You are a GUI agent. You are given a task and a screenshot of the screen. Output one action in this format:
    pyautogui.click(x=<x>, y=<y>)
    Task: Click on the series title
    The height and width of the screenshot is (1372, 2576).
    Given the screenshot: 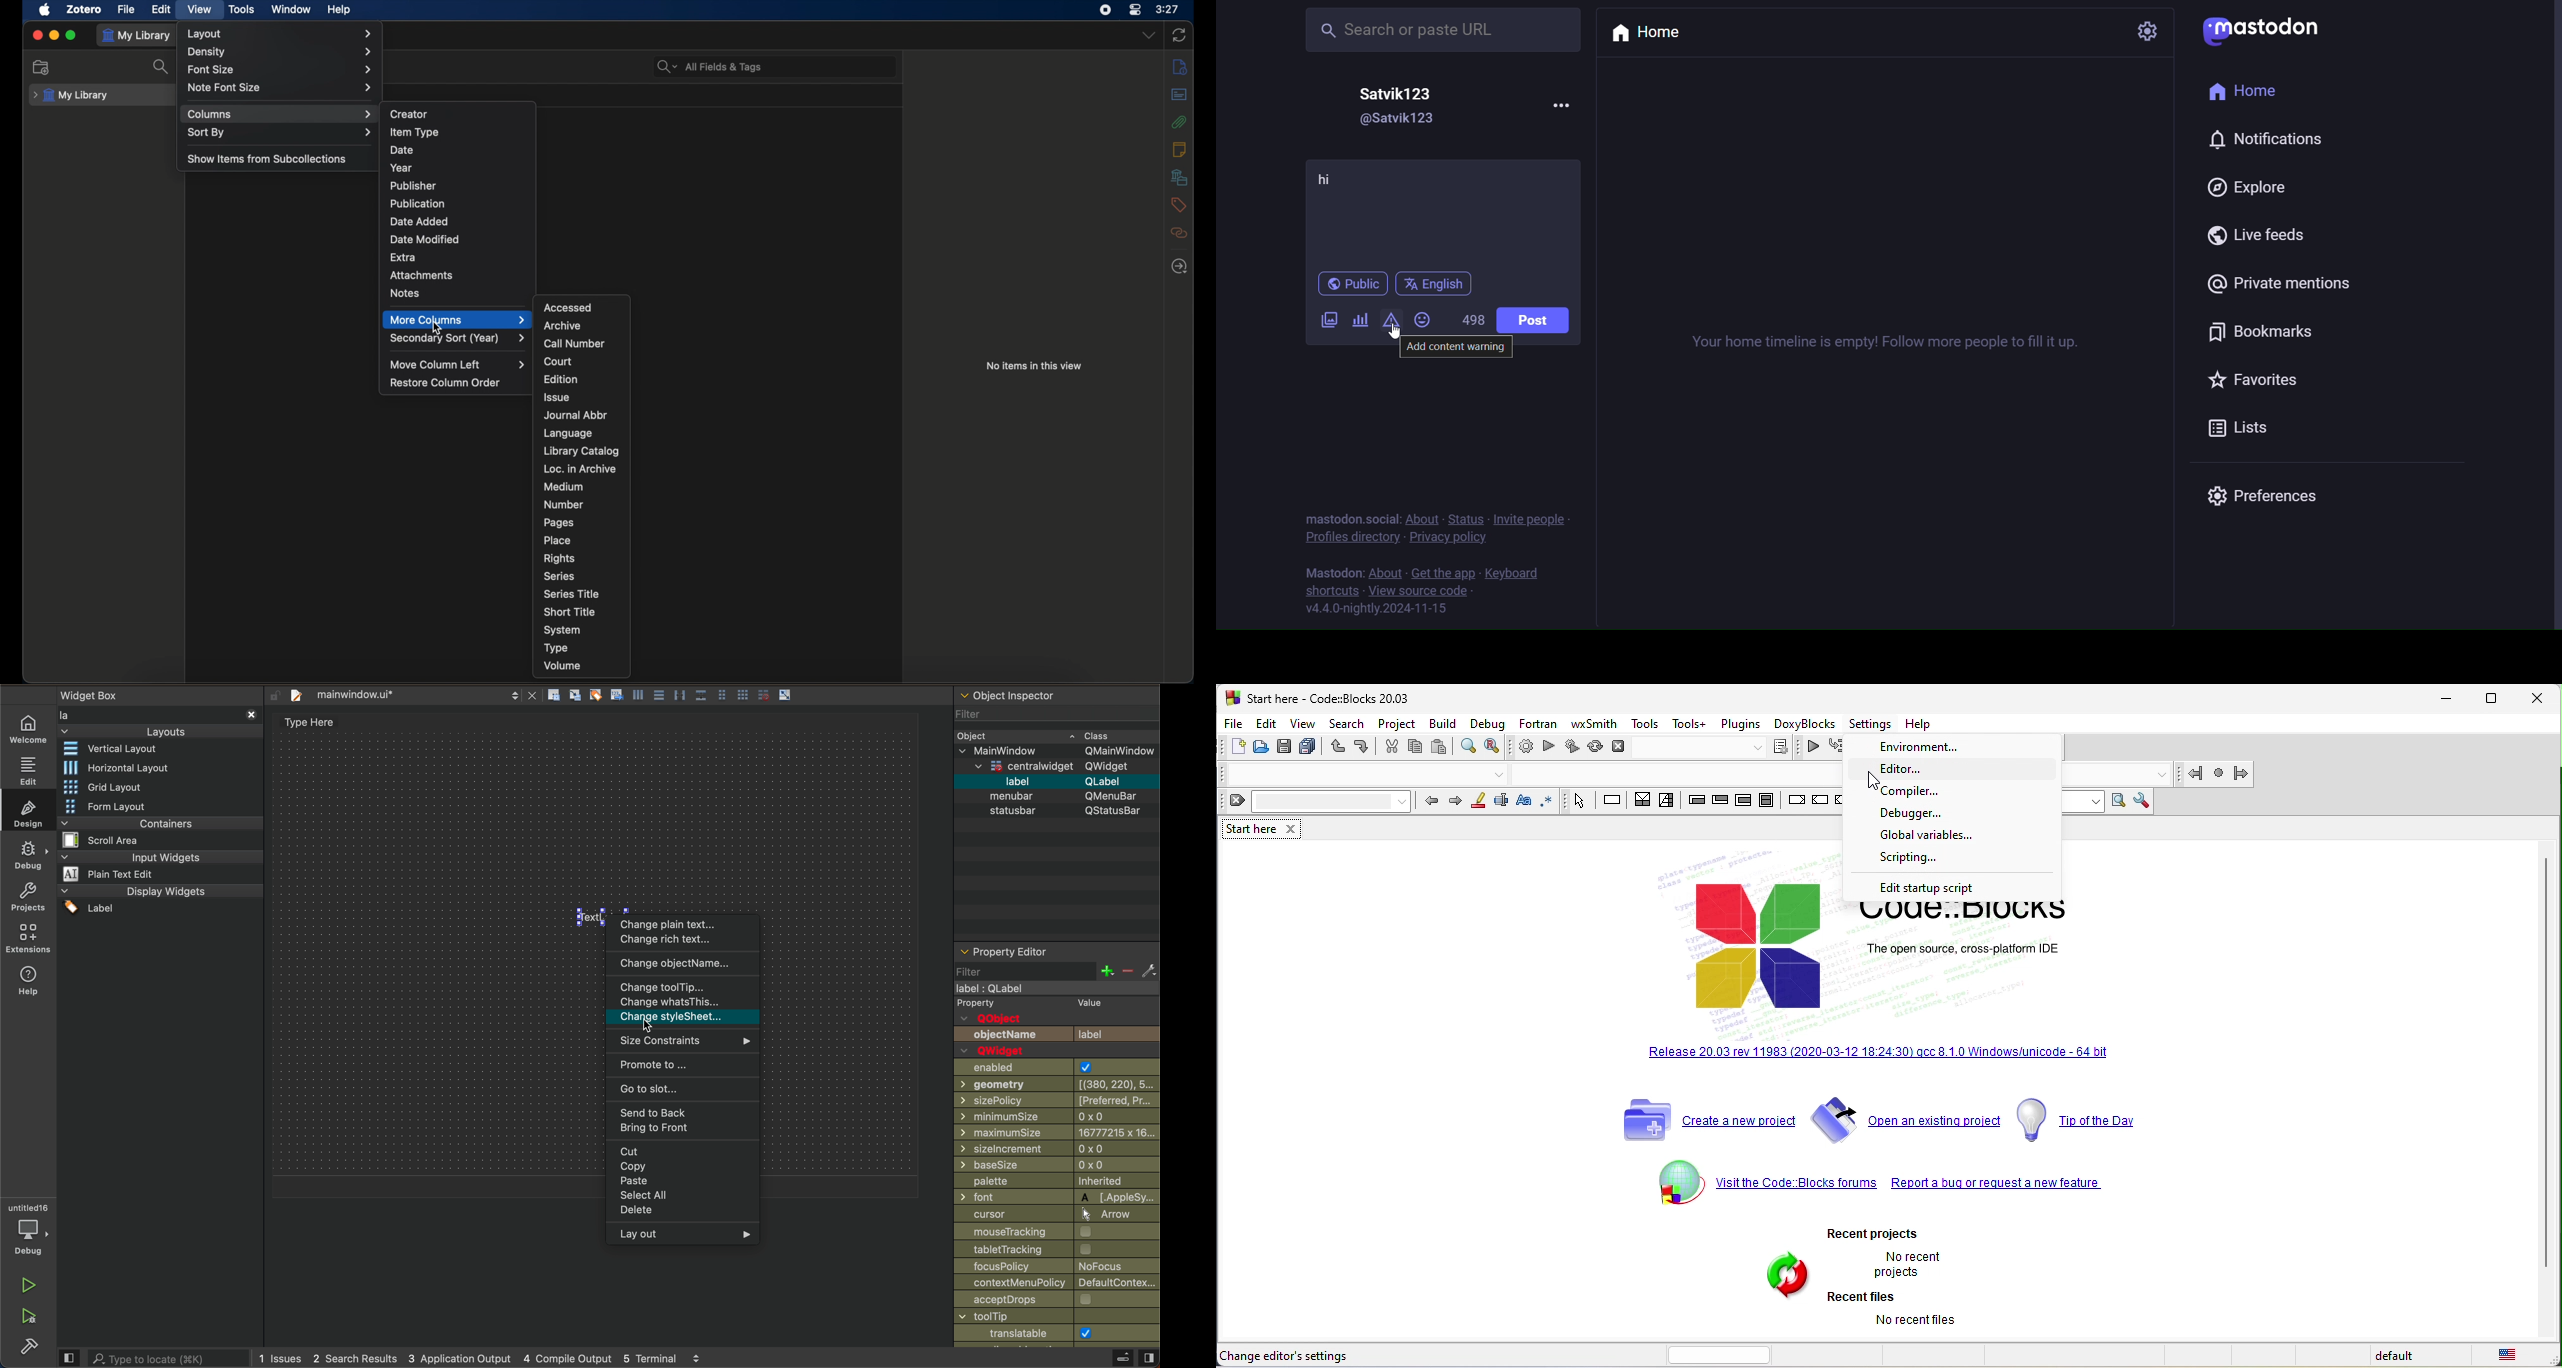 What is the action you would take?
    pyautogui.click(x=573, y=593)
    